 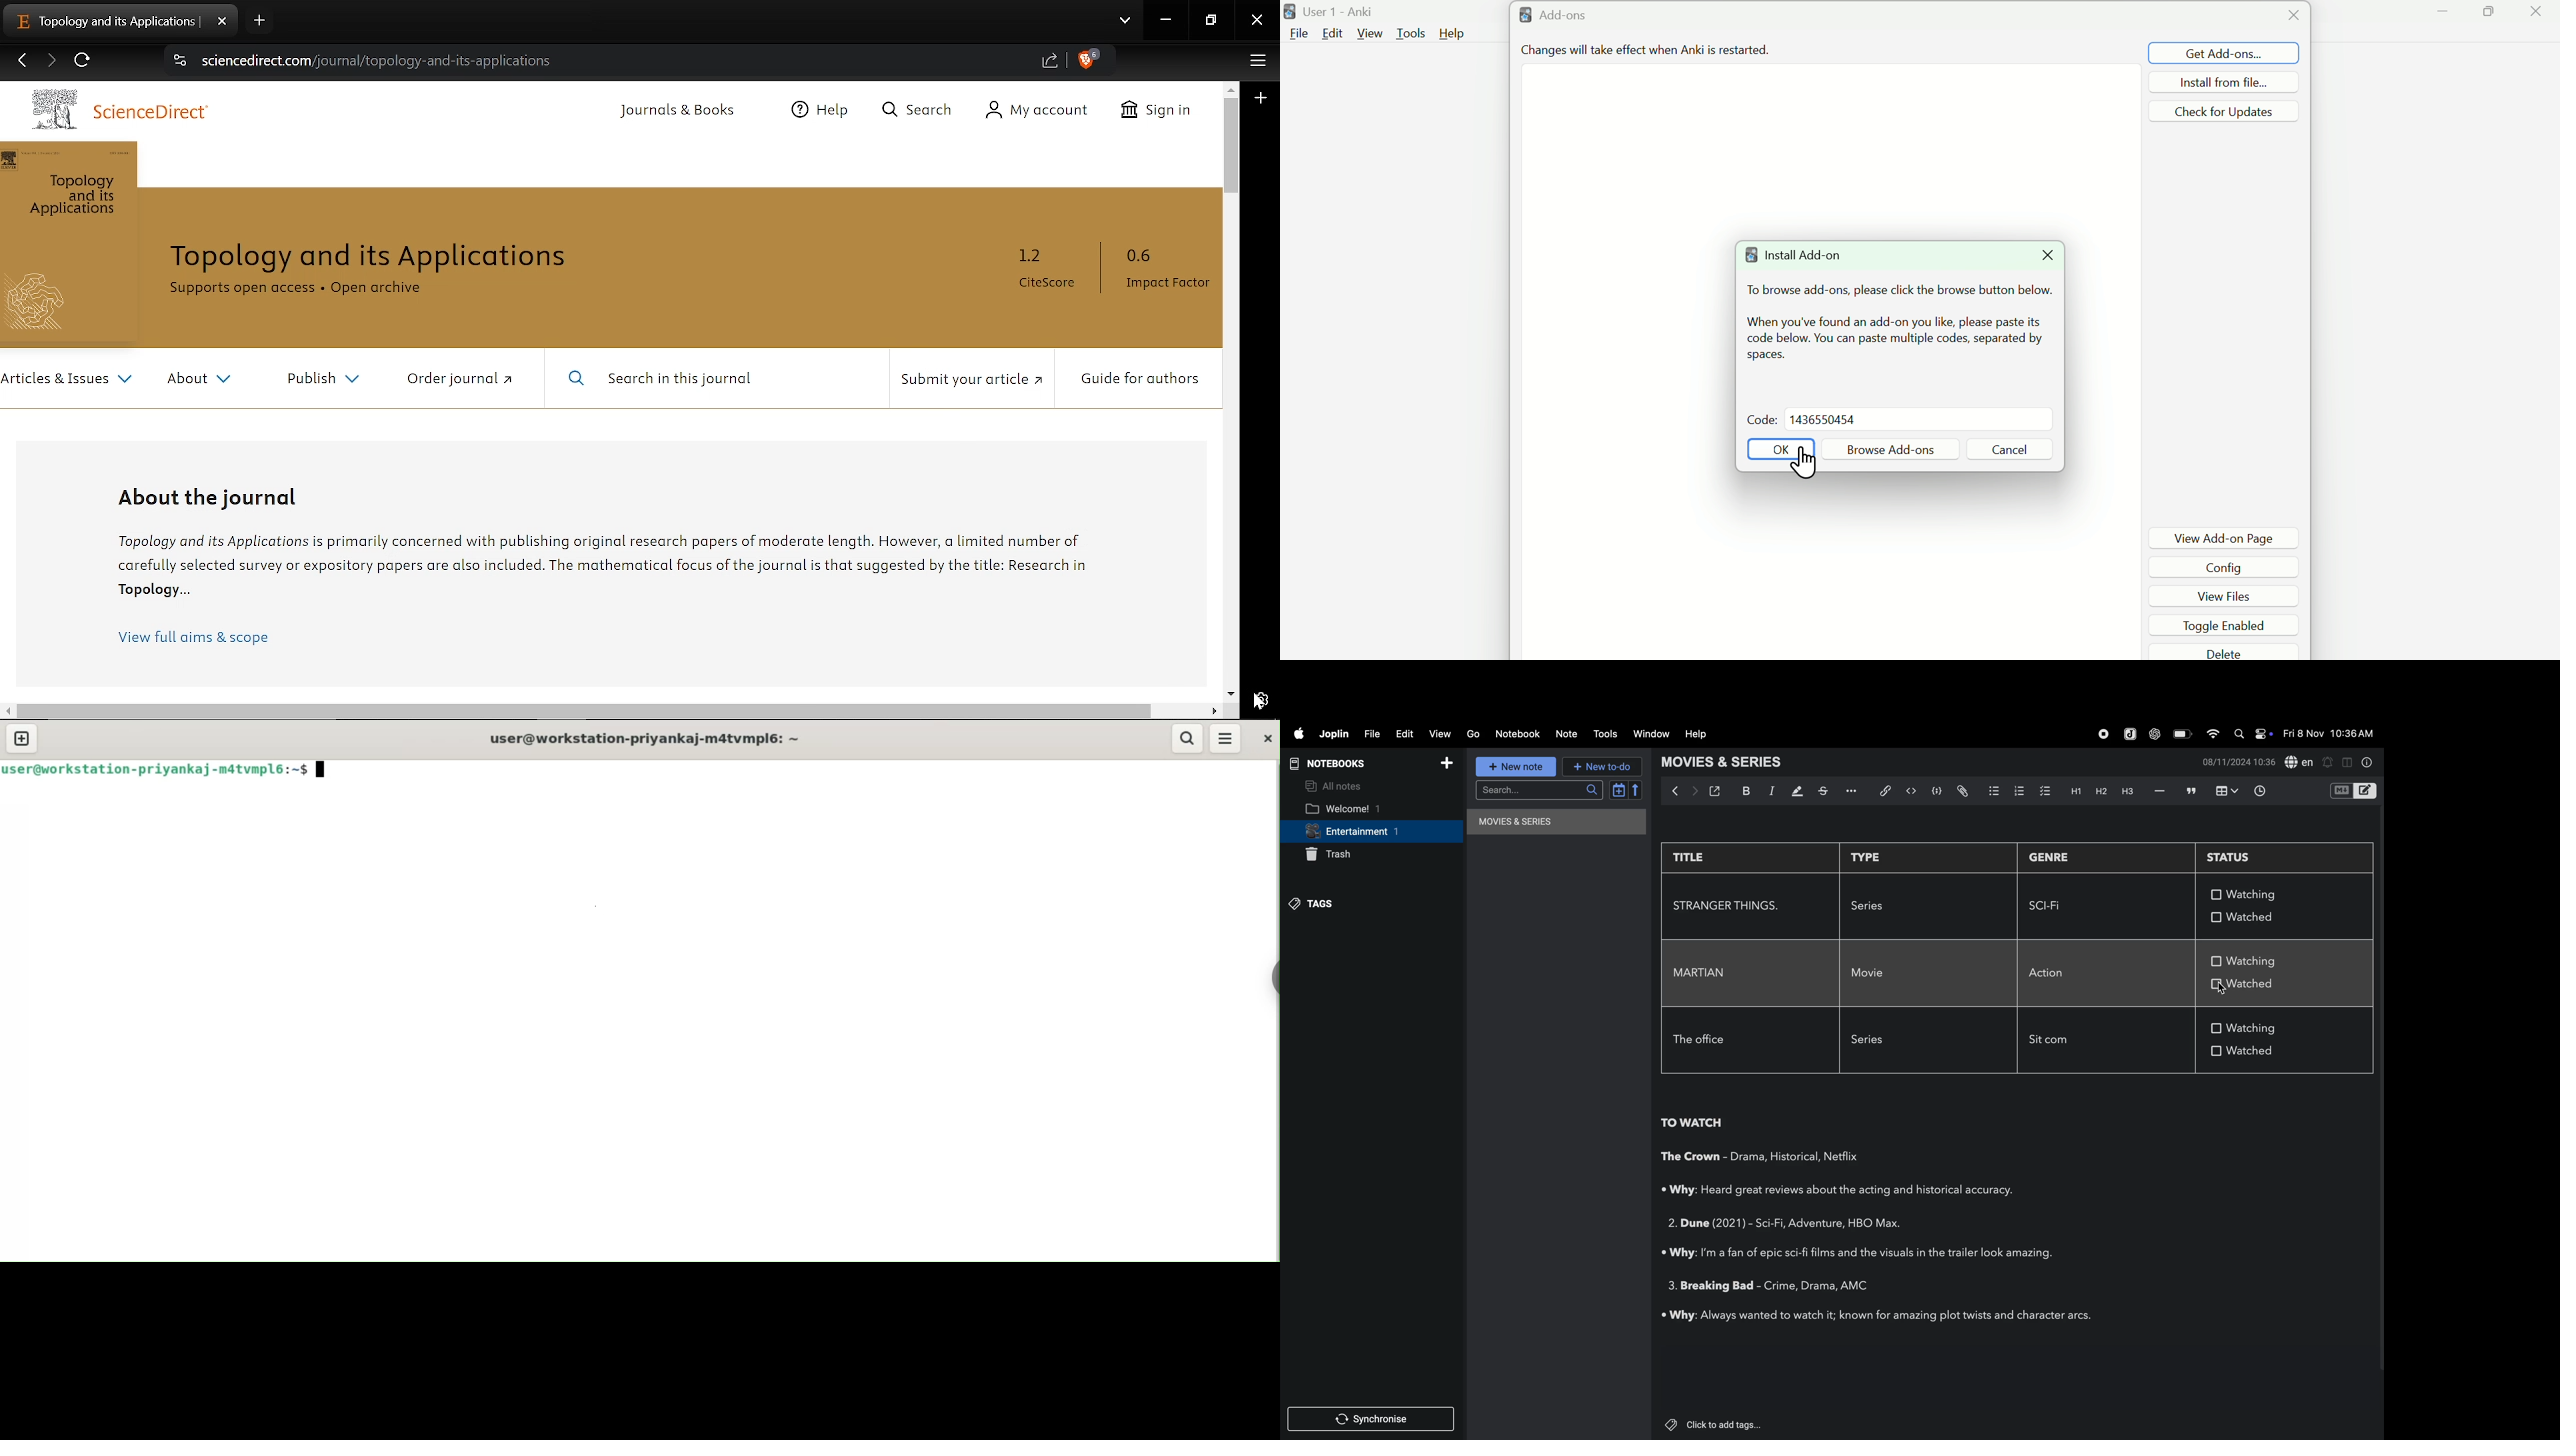 What do you see at coordinates (1933, 791) in the screenshot?
I see `code` at bounding box center [1933, 791].